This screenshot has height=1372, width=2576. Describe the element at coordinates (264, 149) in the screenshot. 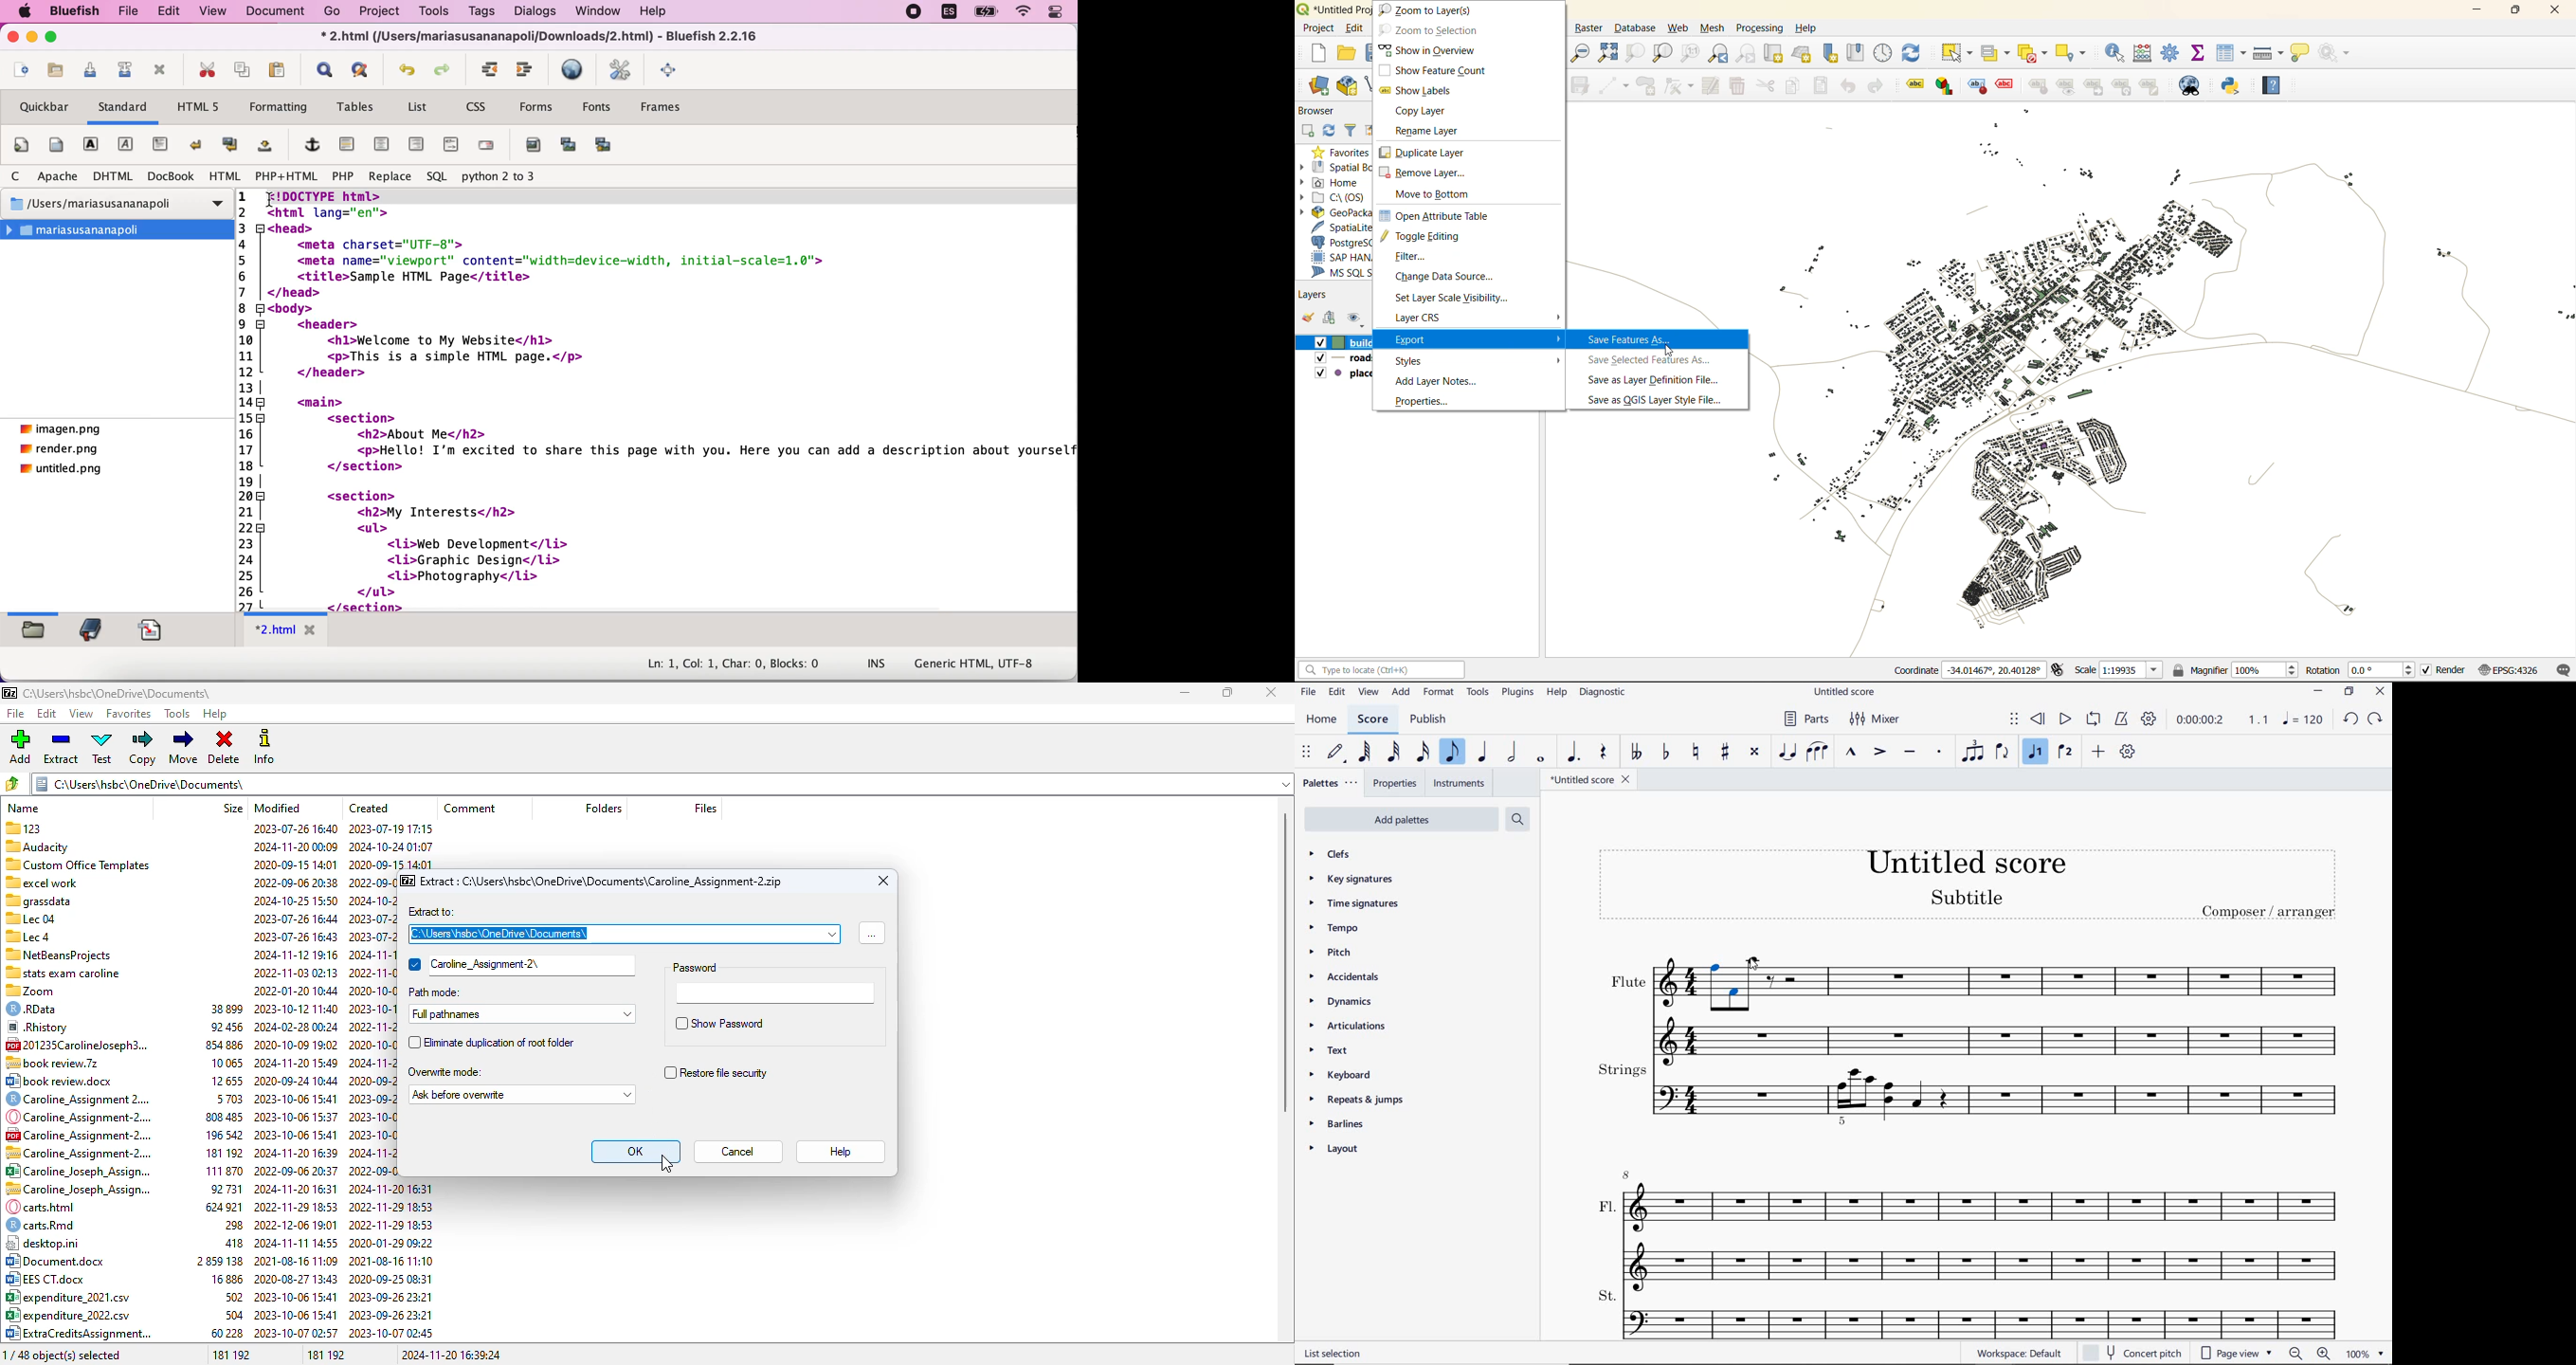

I see `non breaking space` at that location.